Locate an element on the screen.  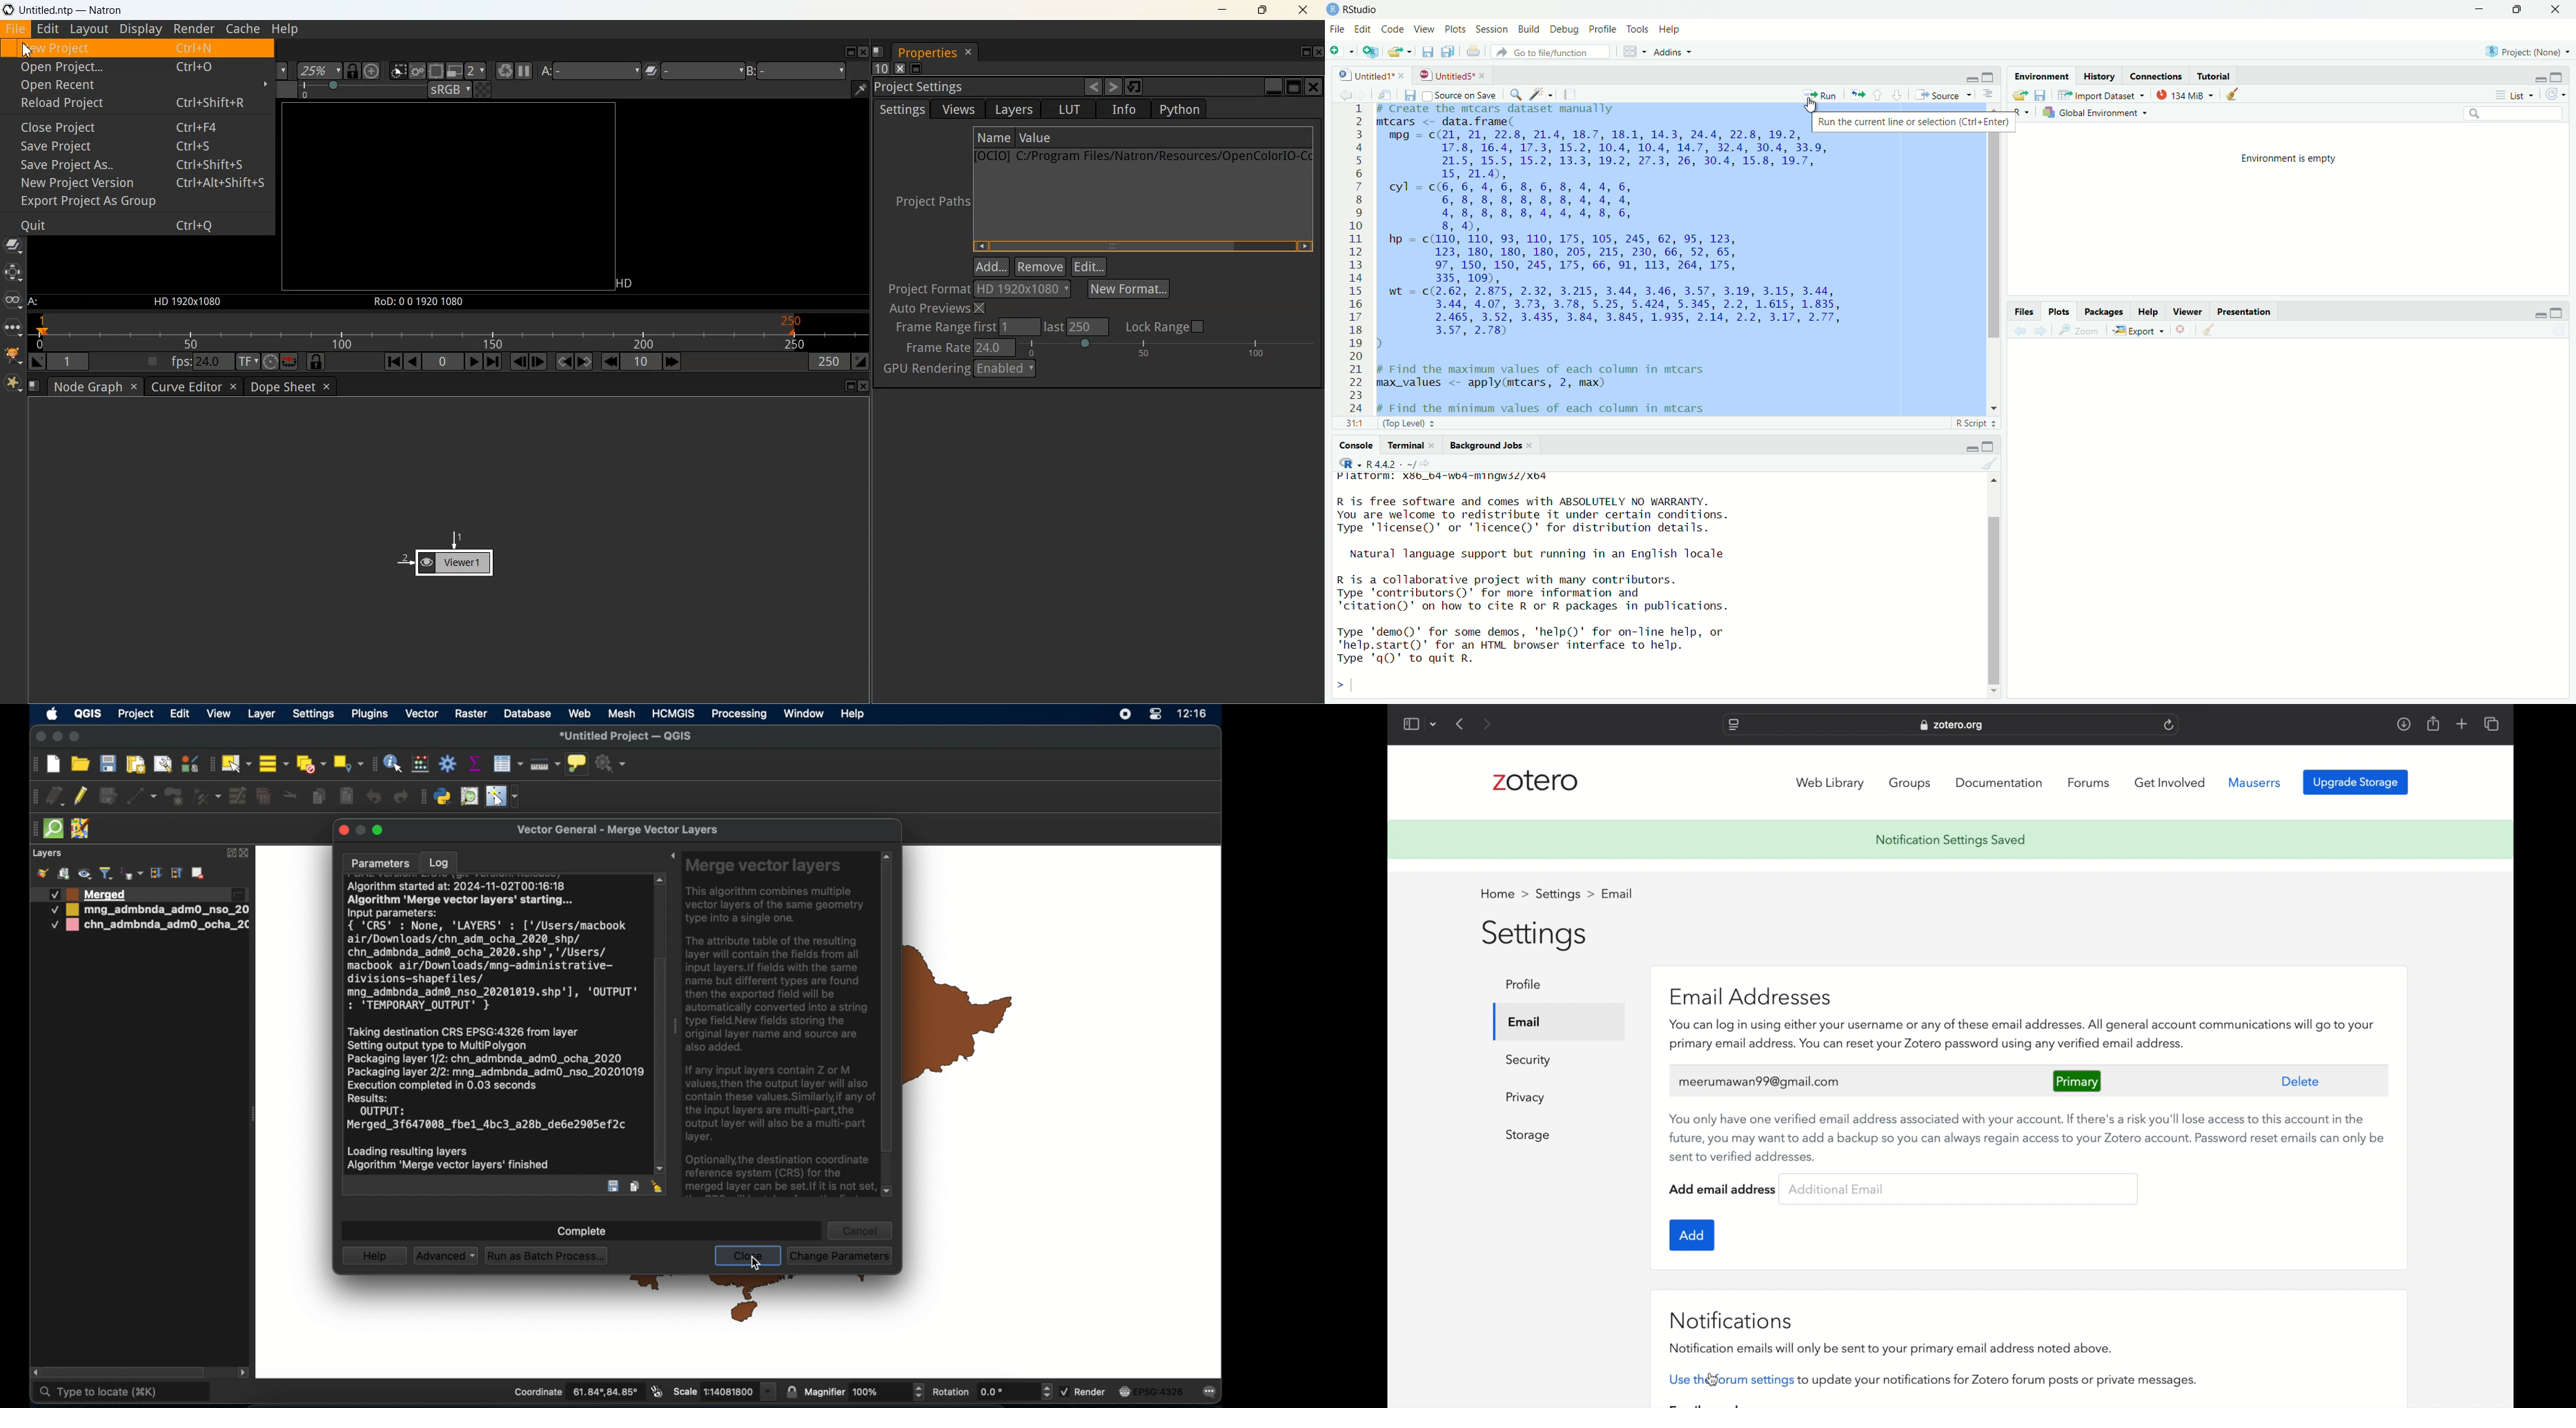
import Vataset is located at coordinates (2102, 95).